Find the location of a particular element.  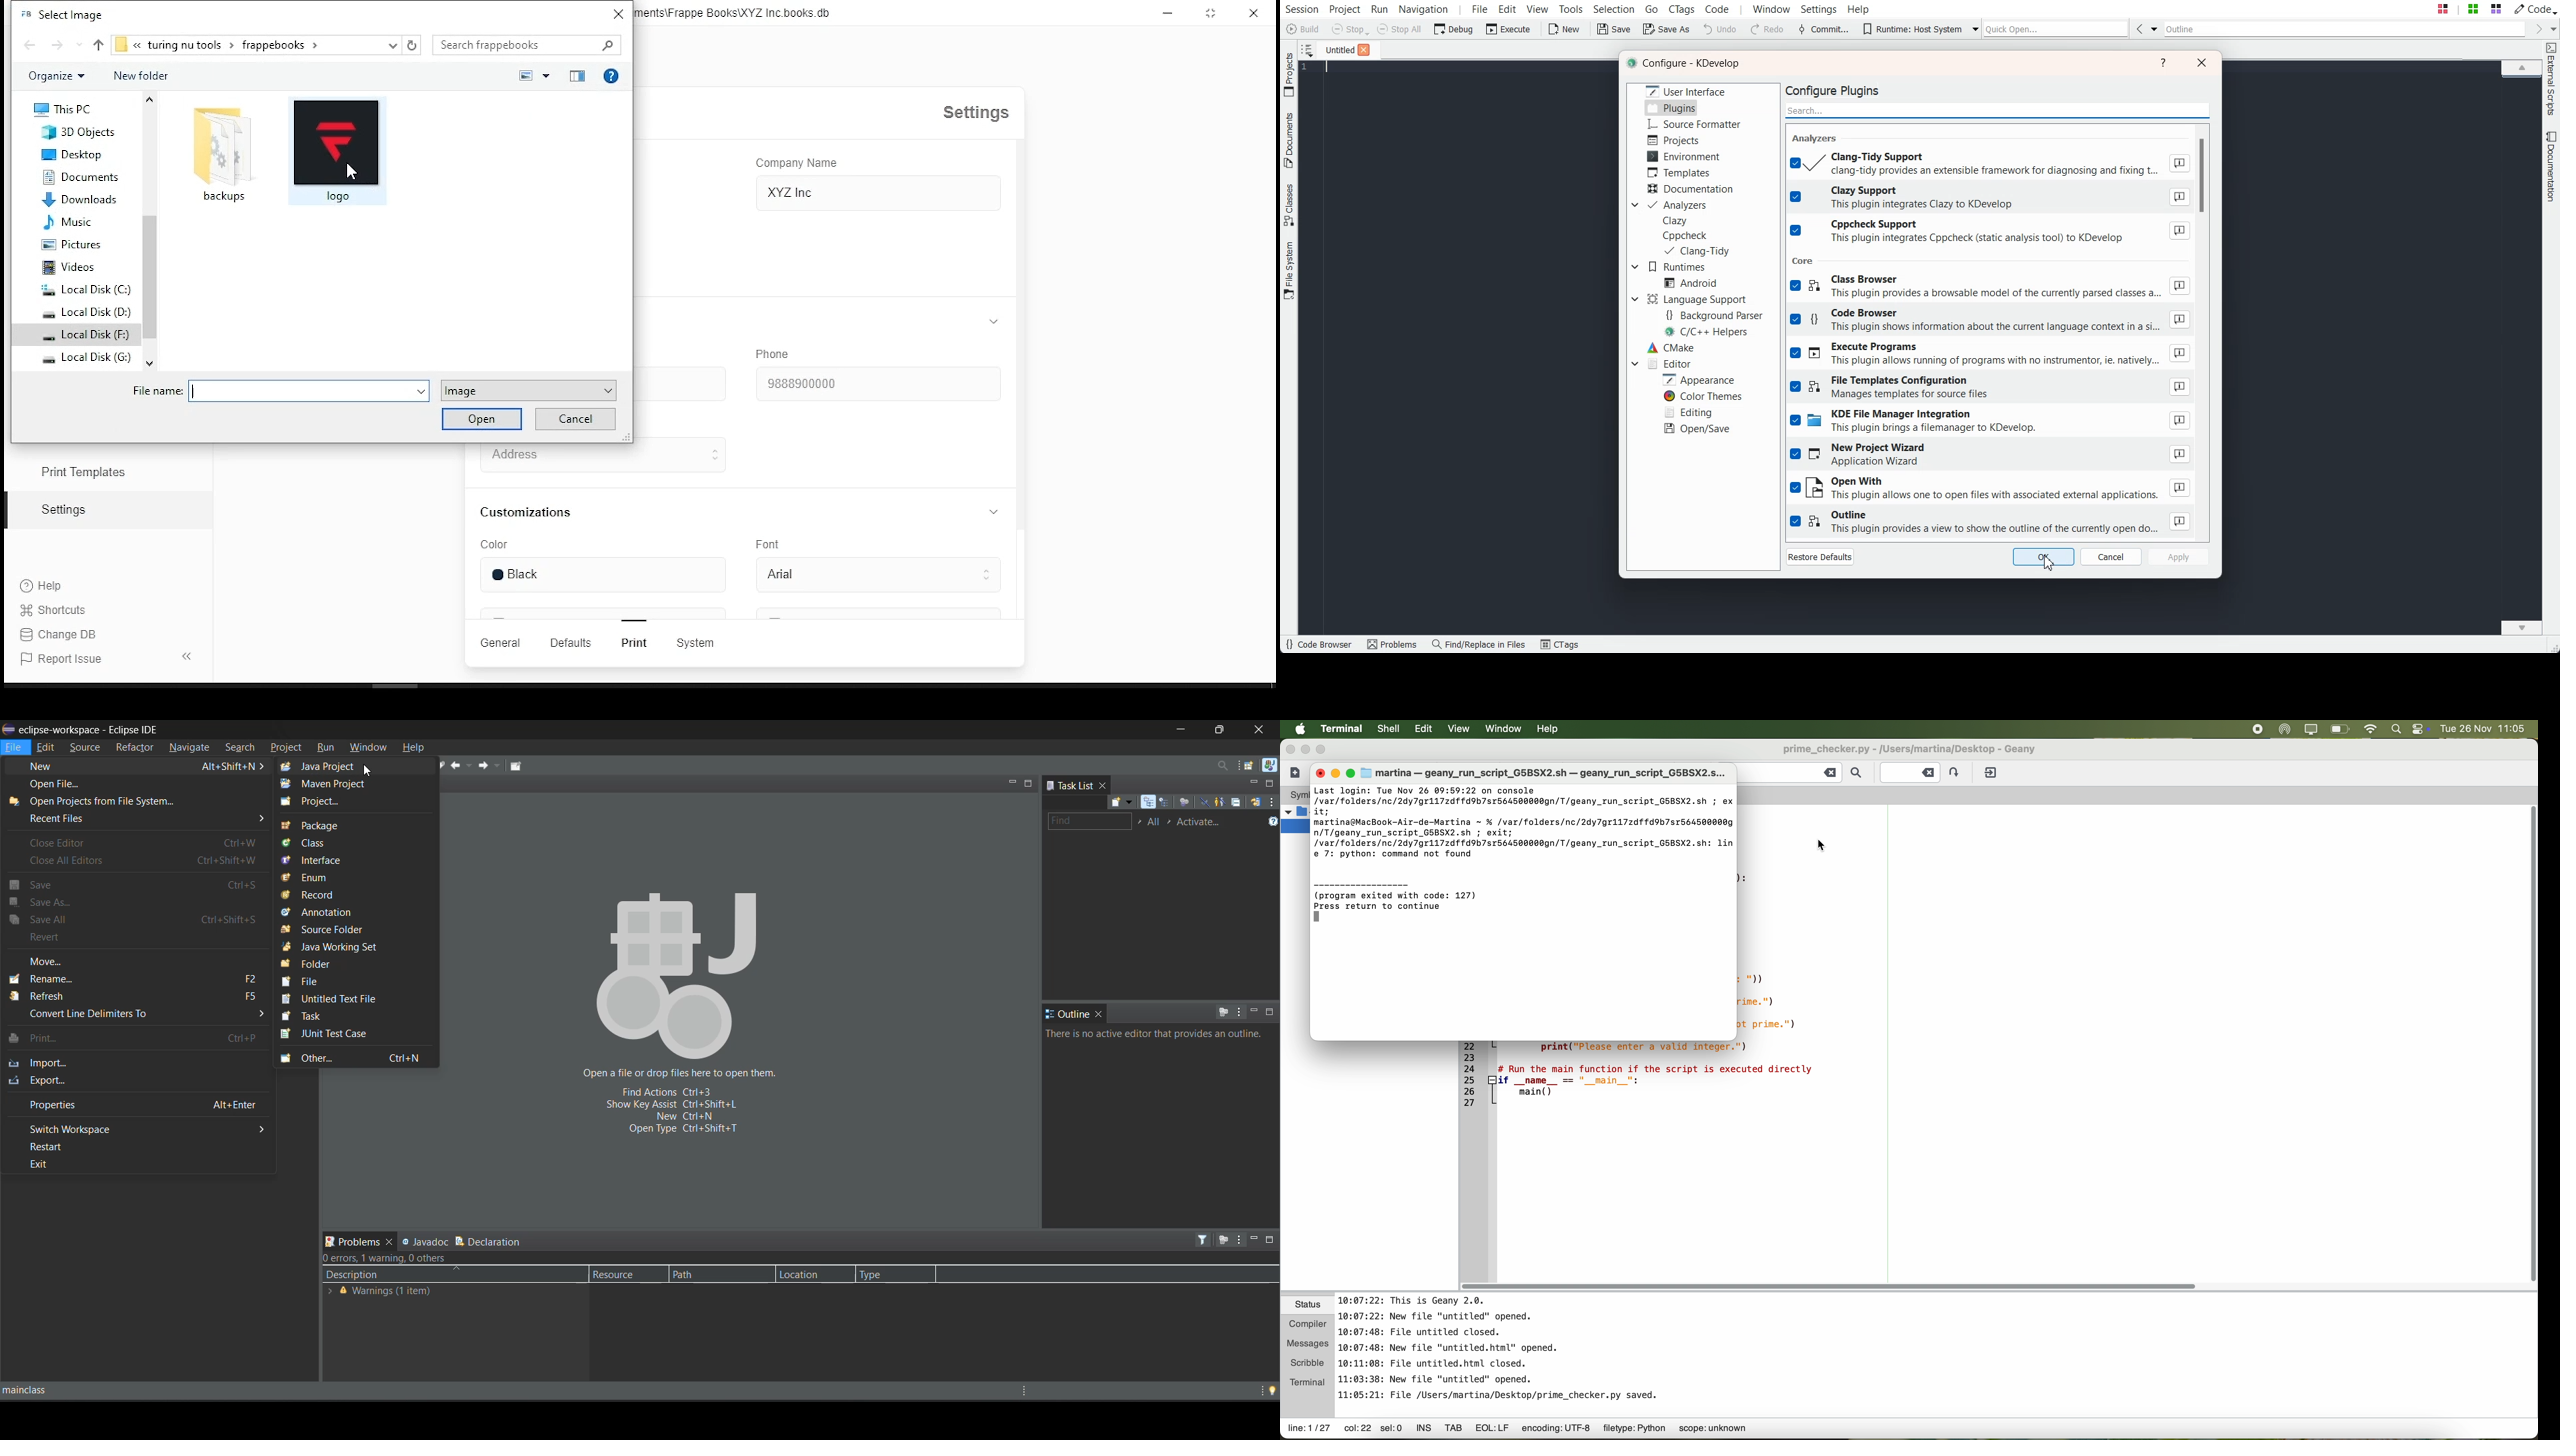

pictures is located at coordinates (75, 245).